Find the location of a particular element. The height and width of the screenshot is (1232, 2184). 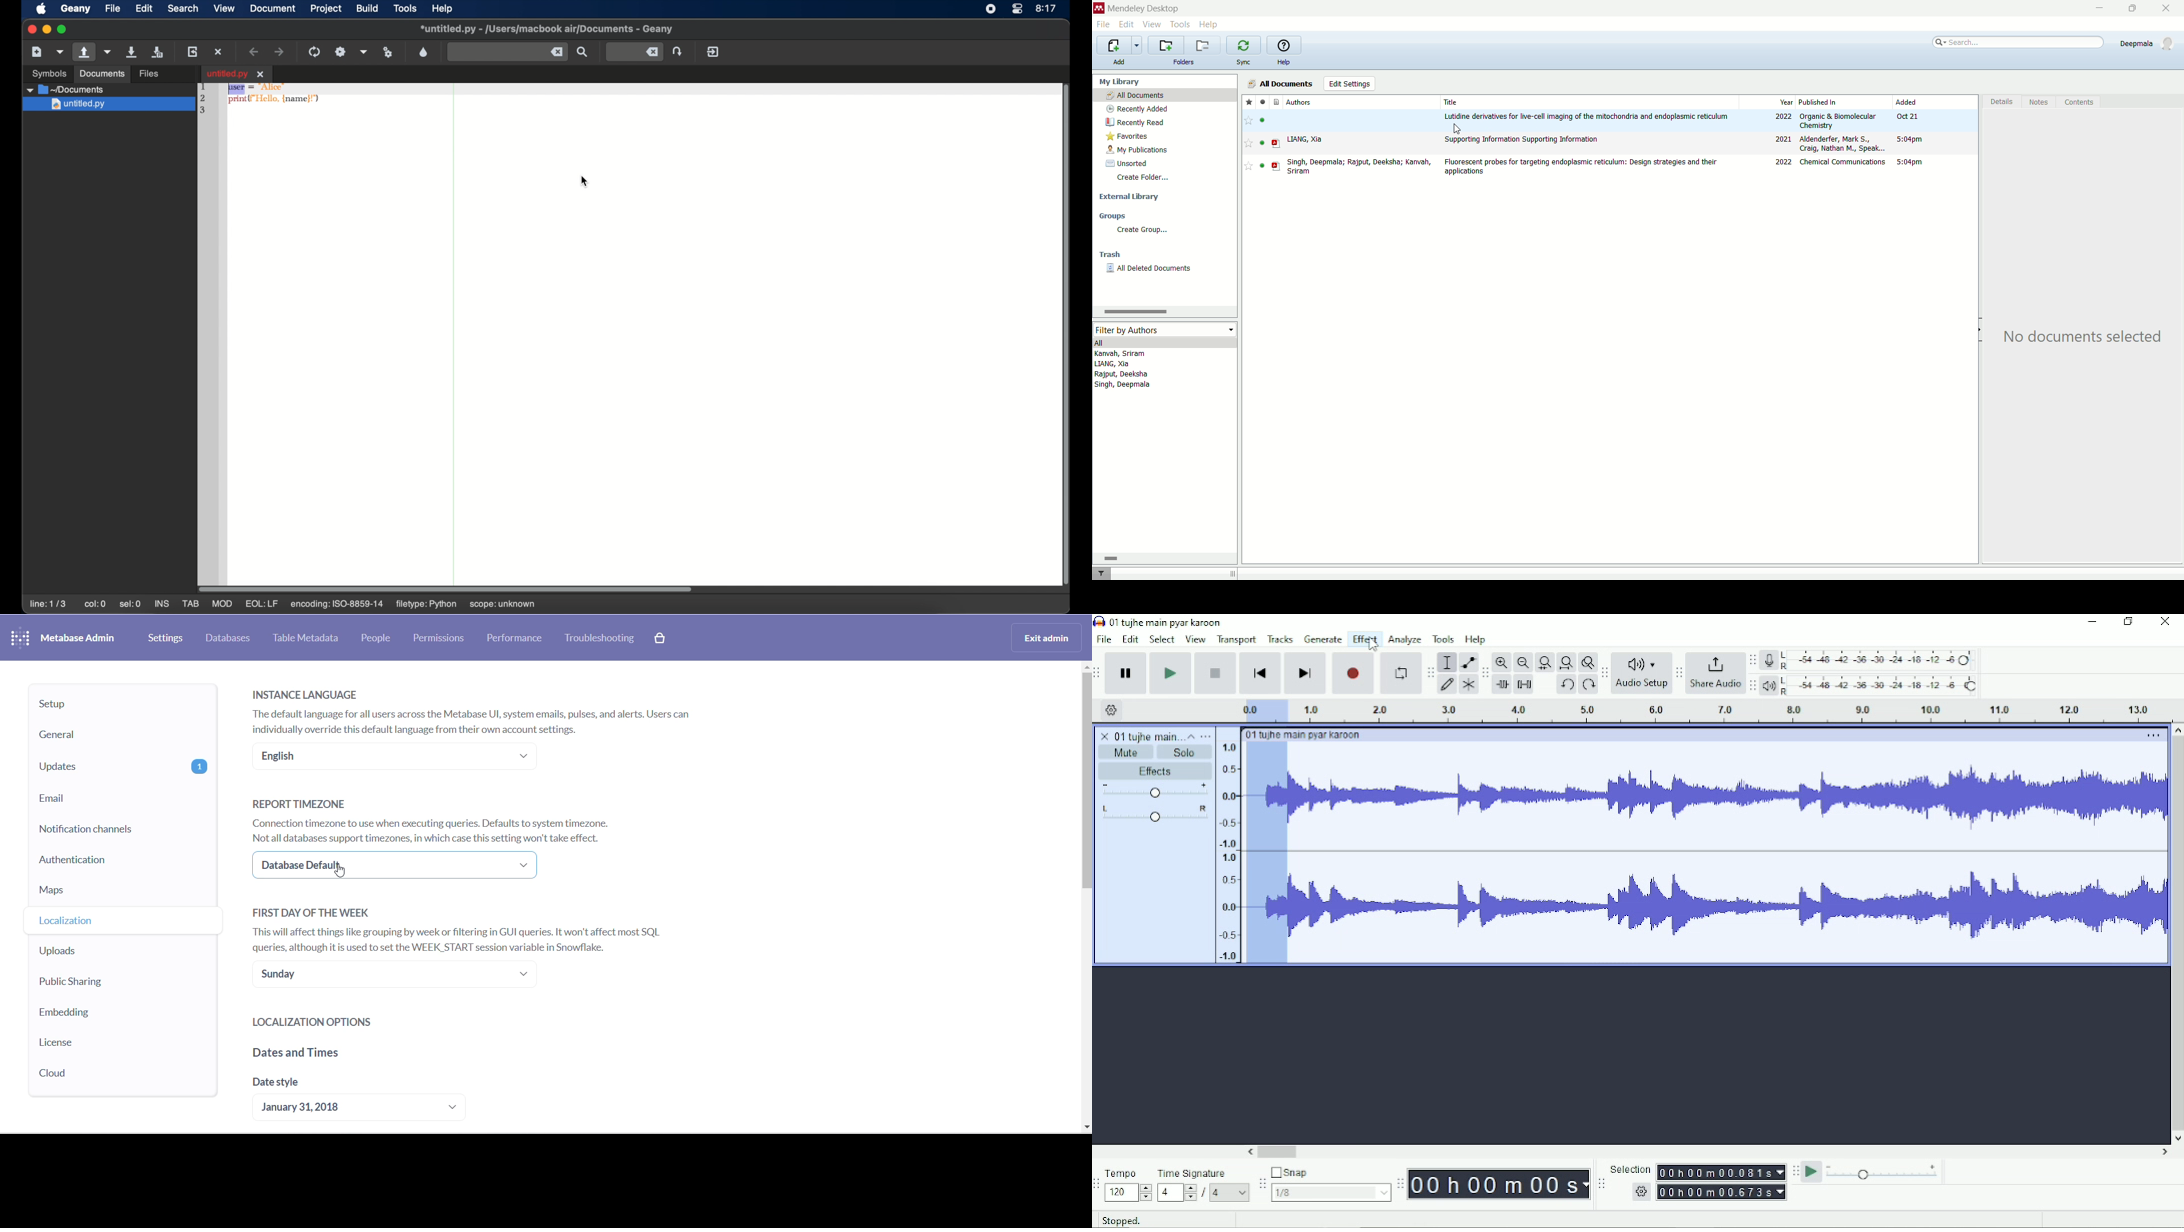

recently added is located at coordinates (1136, 110).